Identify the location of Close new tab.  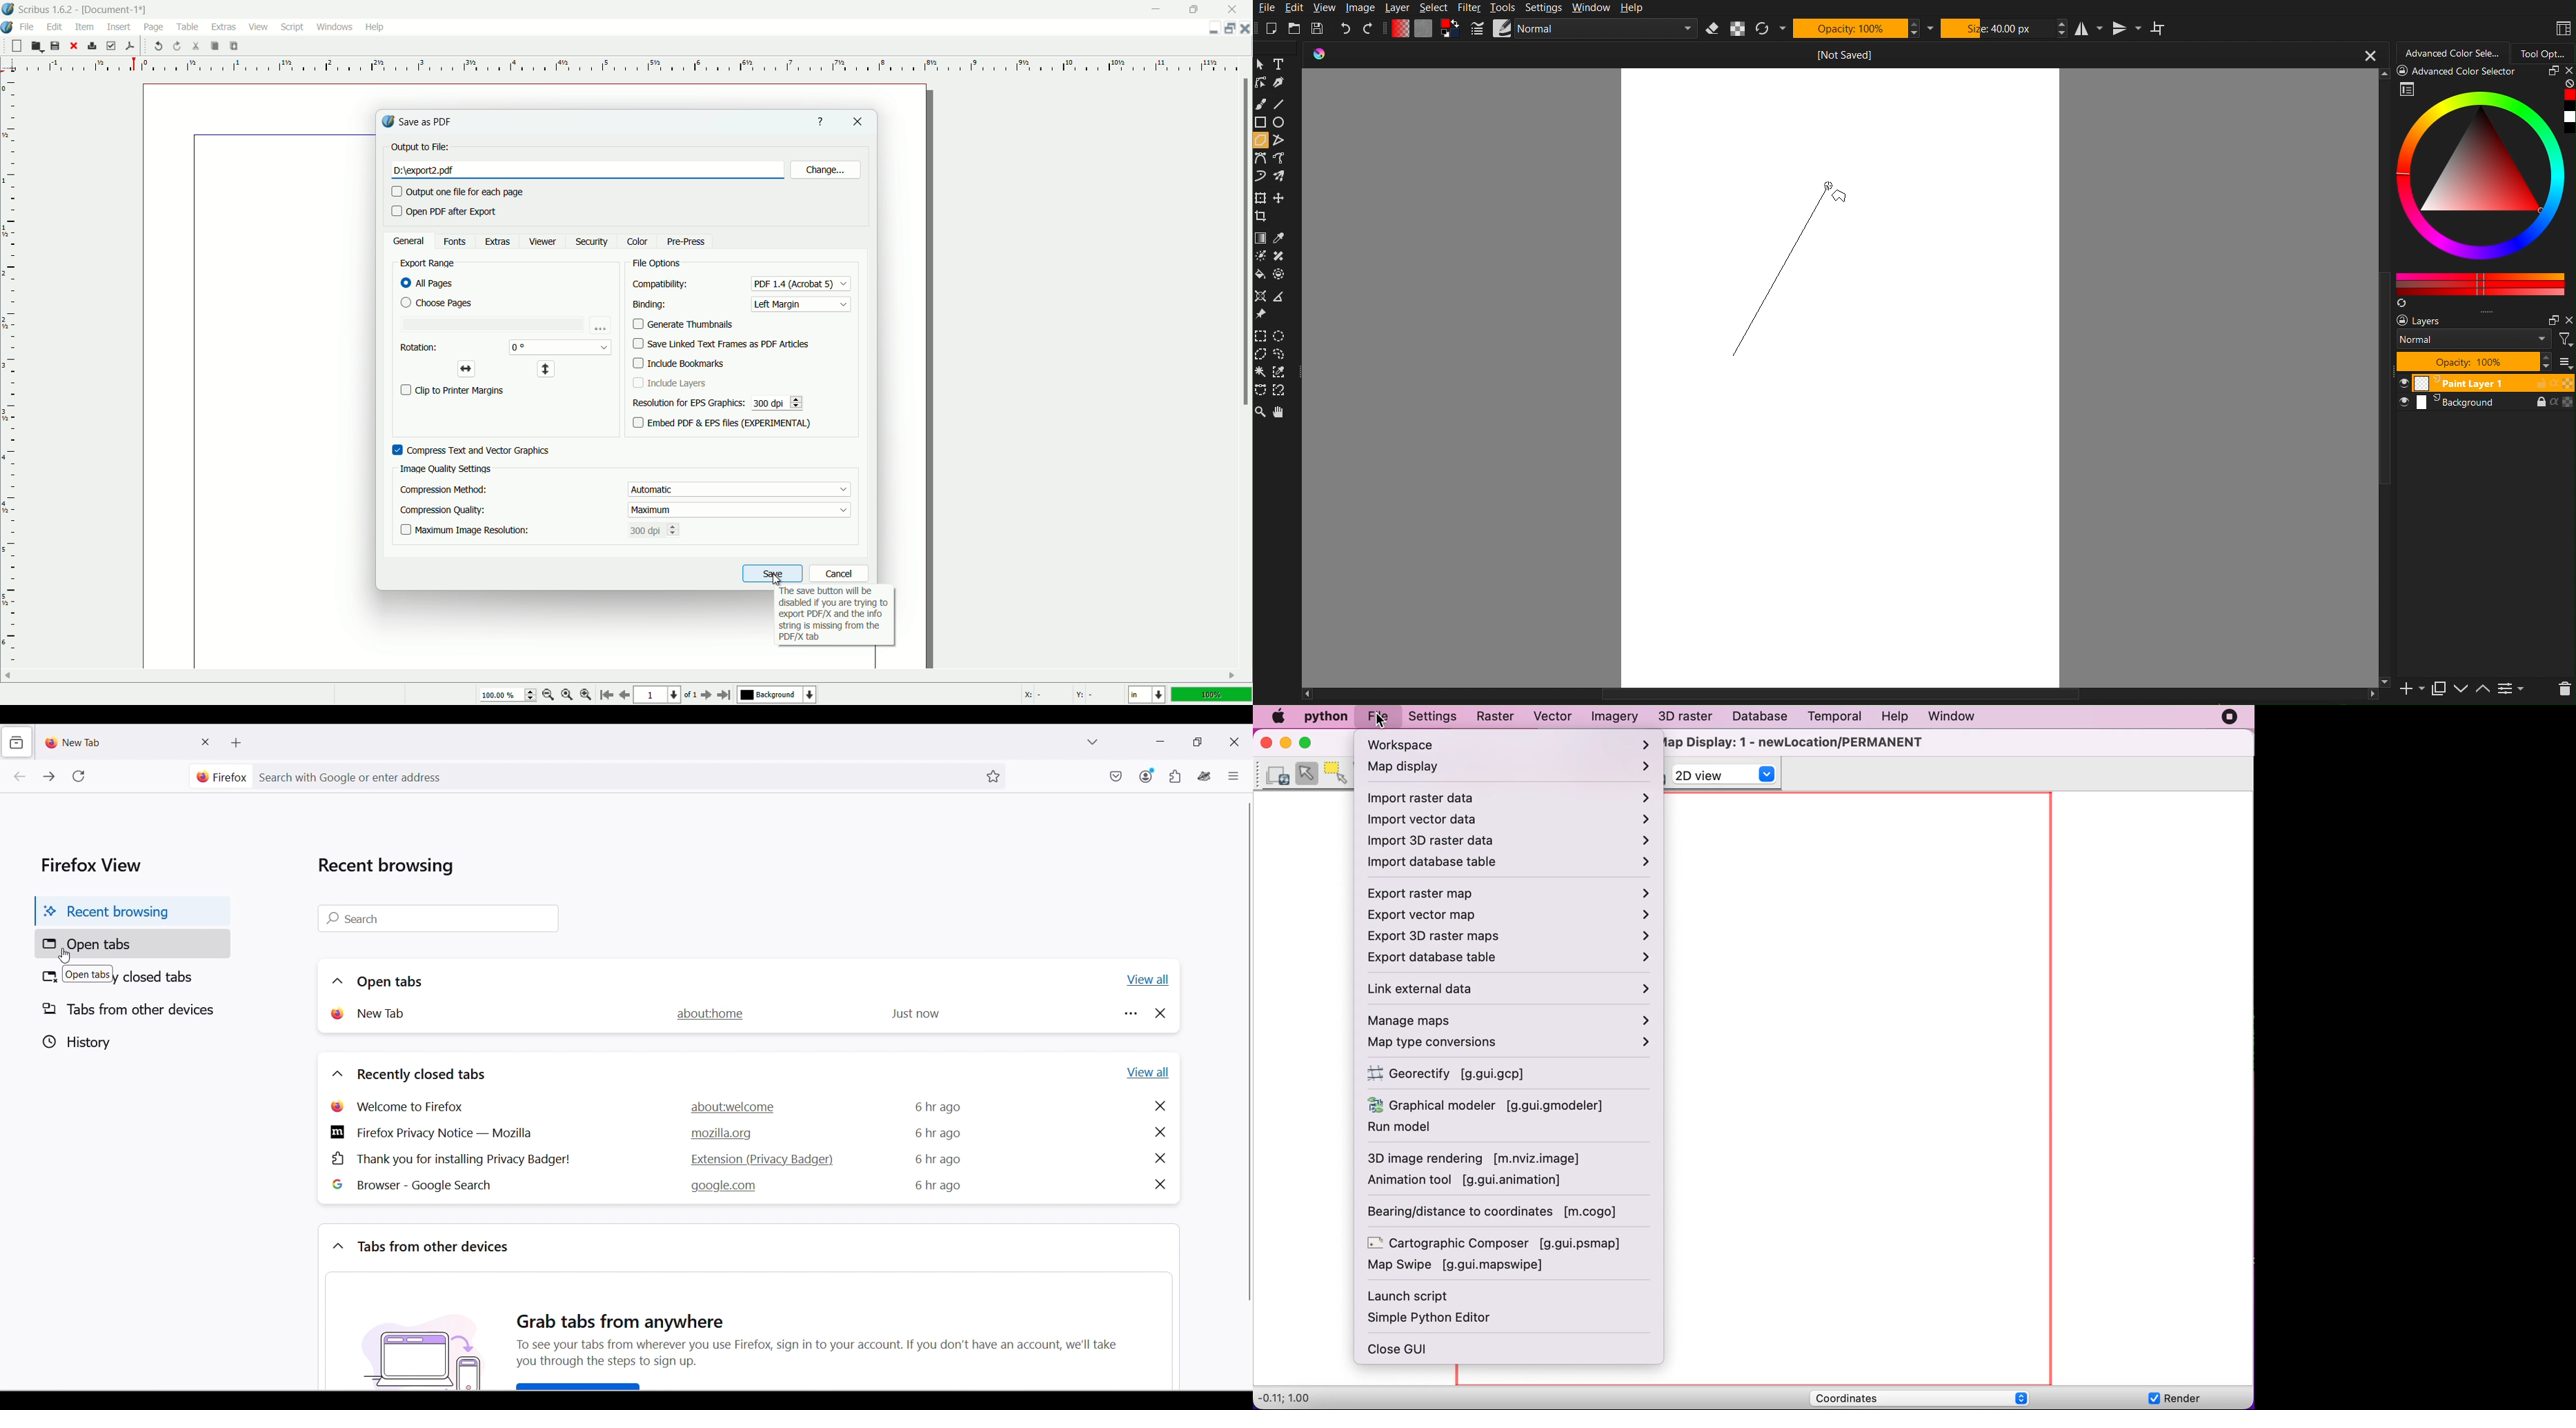
(1161, 1013).